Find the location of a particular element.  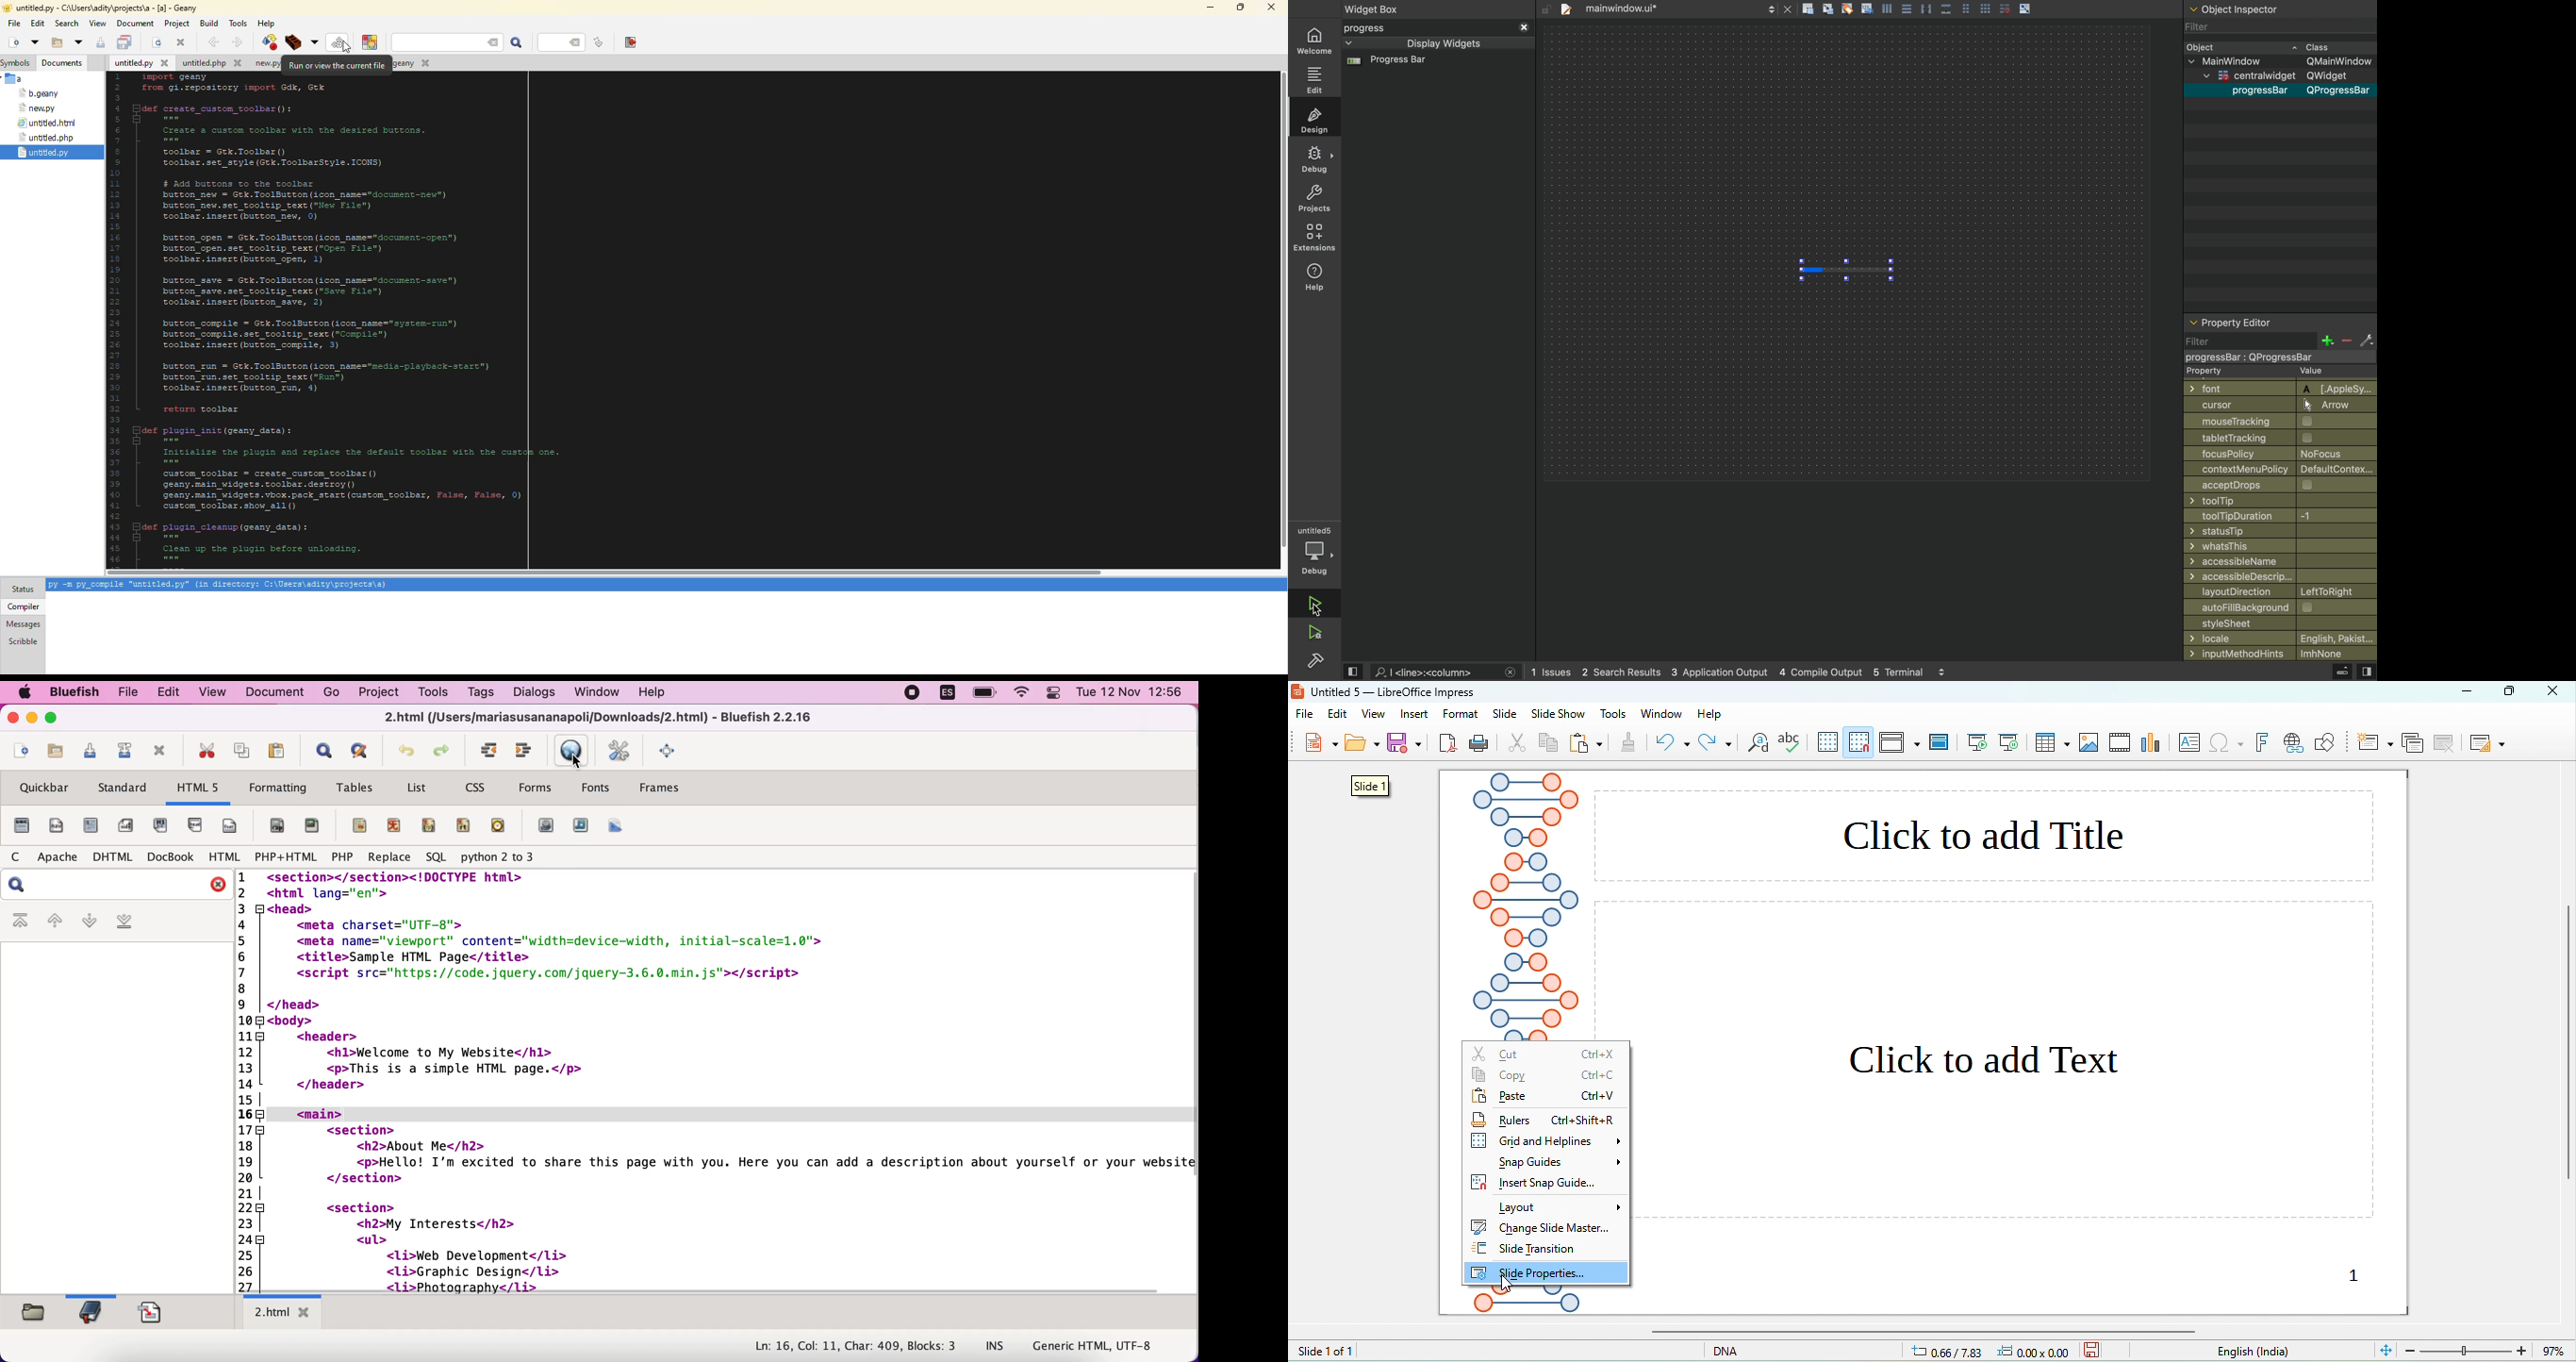

filebrowser is located at coordinates (33, 1314).